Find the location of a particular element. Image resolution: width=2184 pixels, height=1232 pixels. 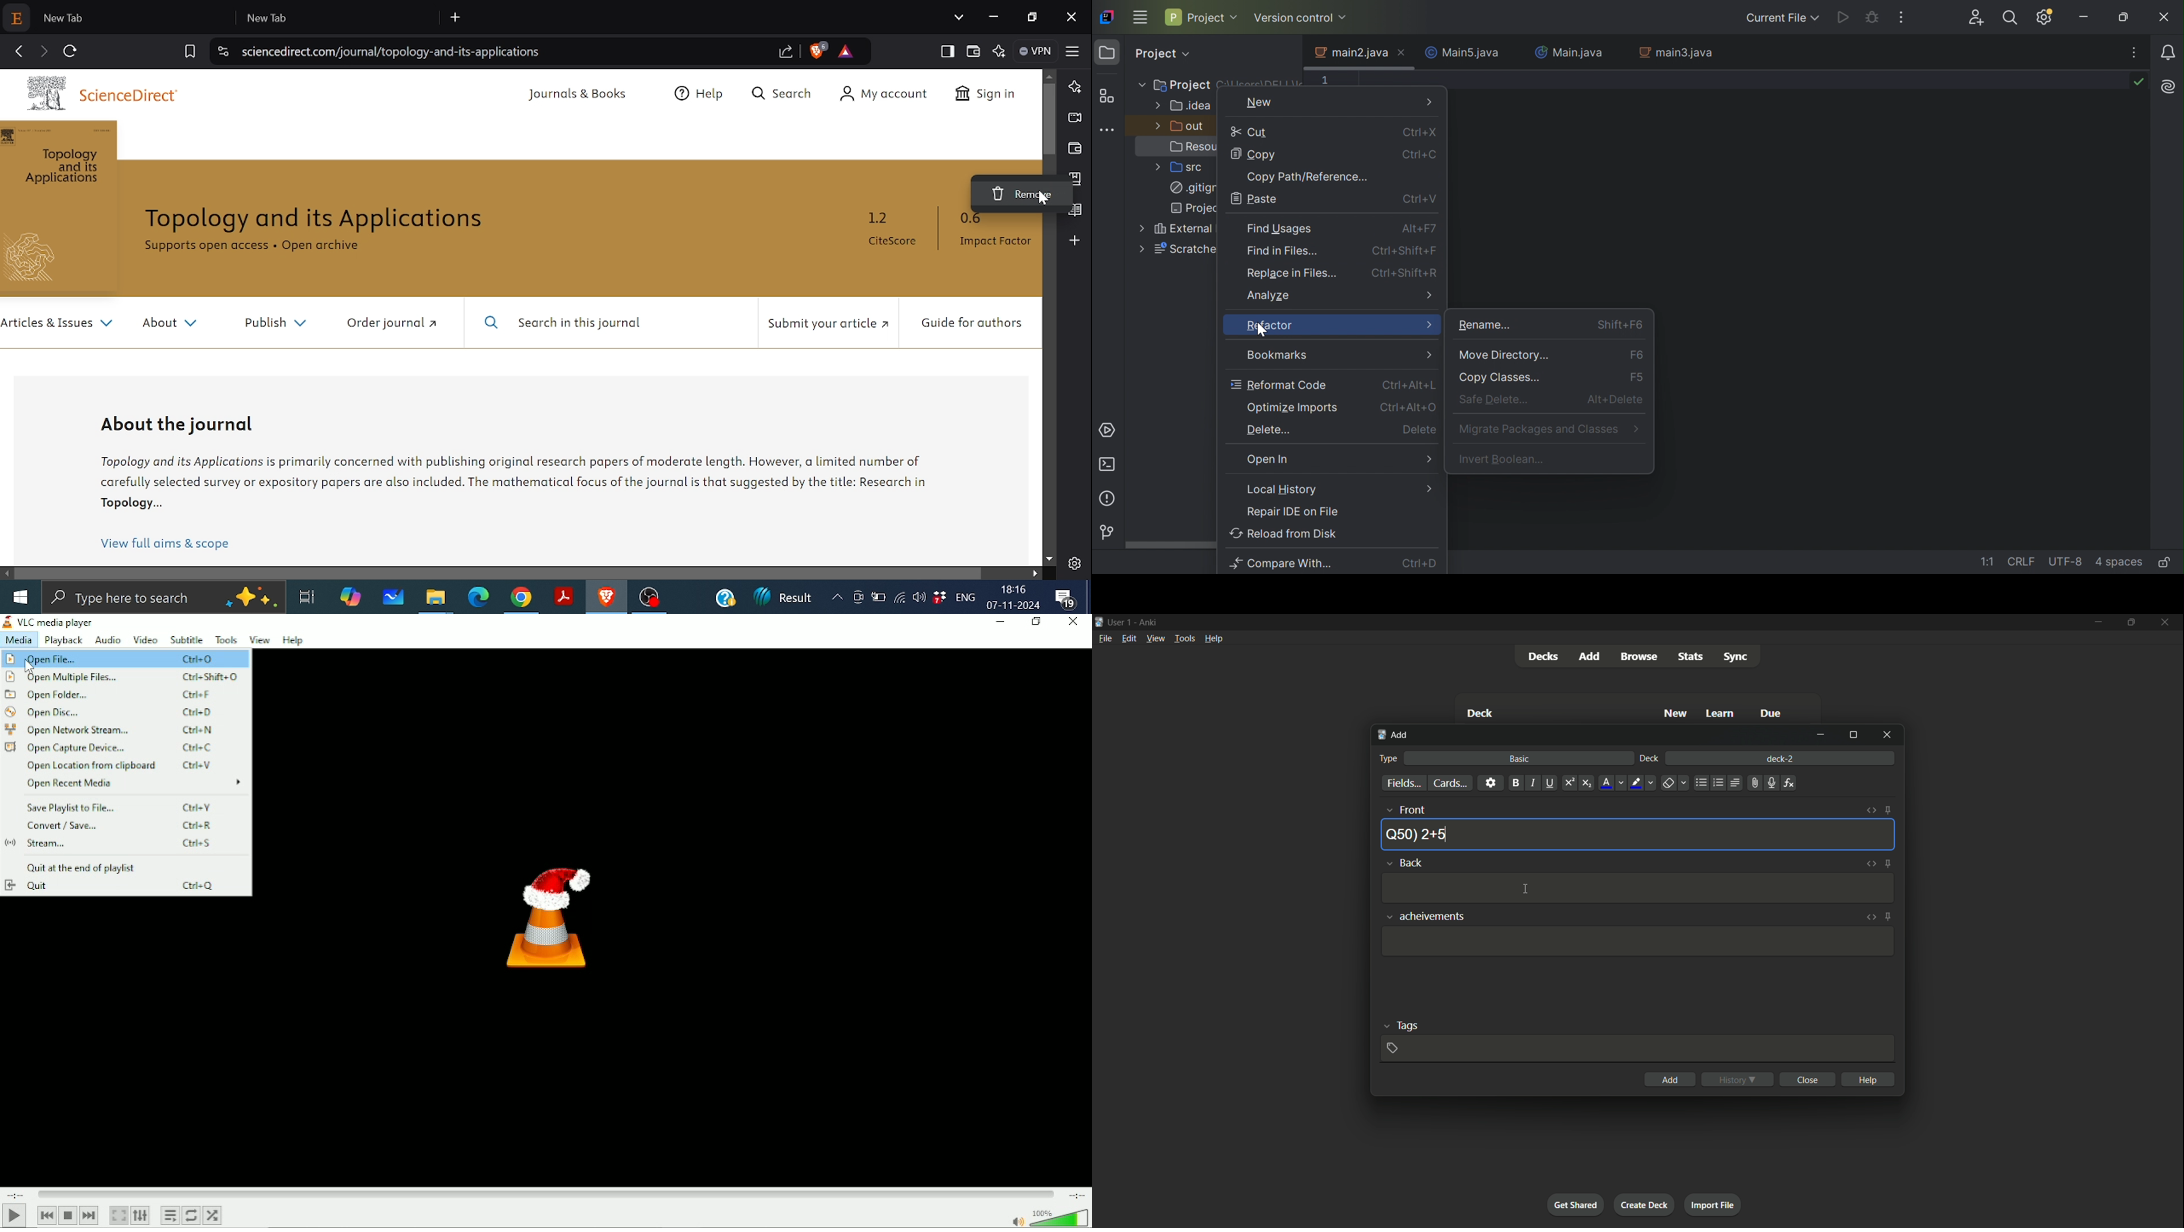

Open file is located at coordinates (125, 660).